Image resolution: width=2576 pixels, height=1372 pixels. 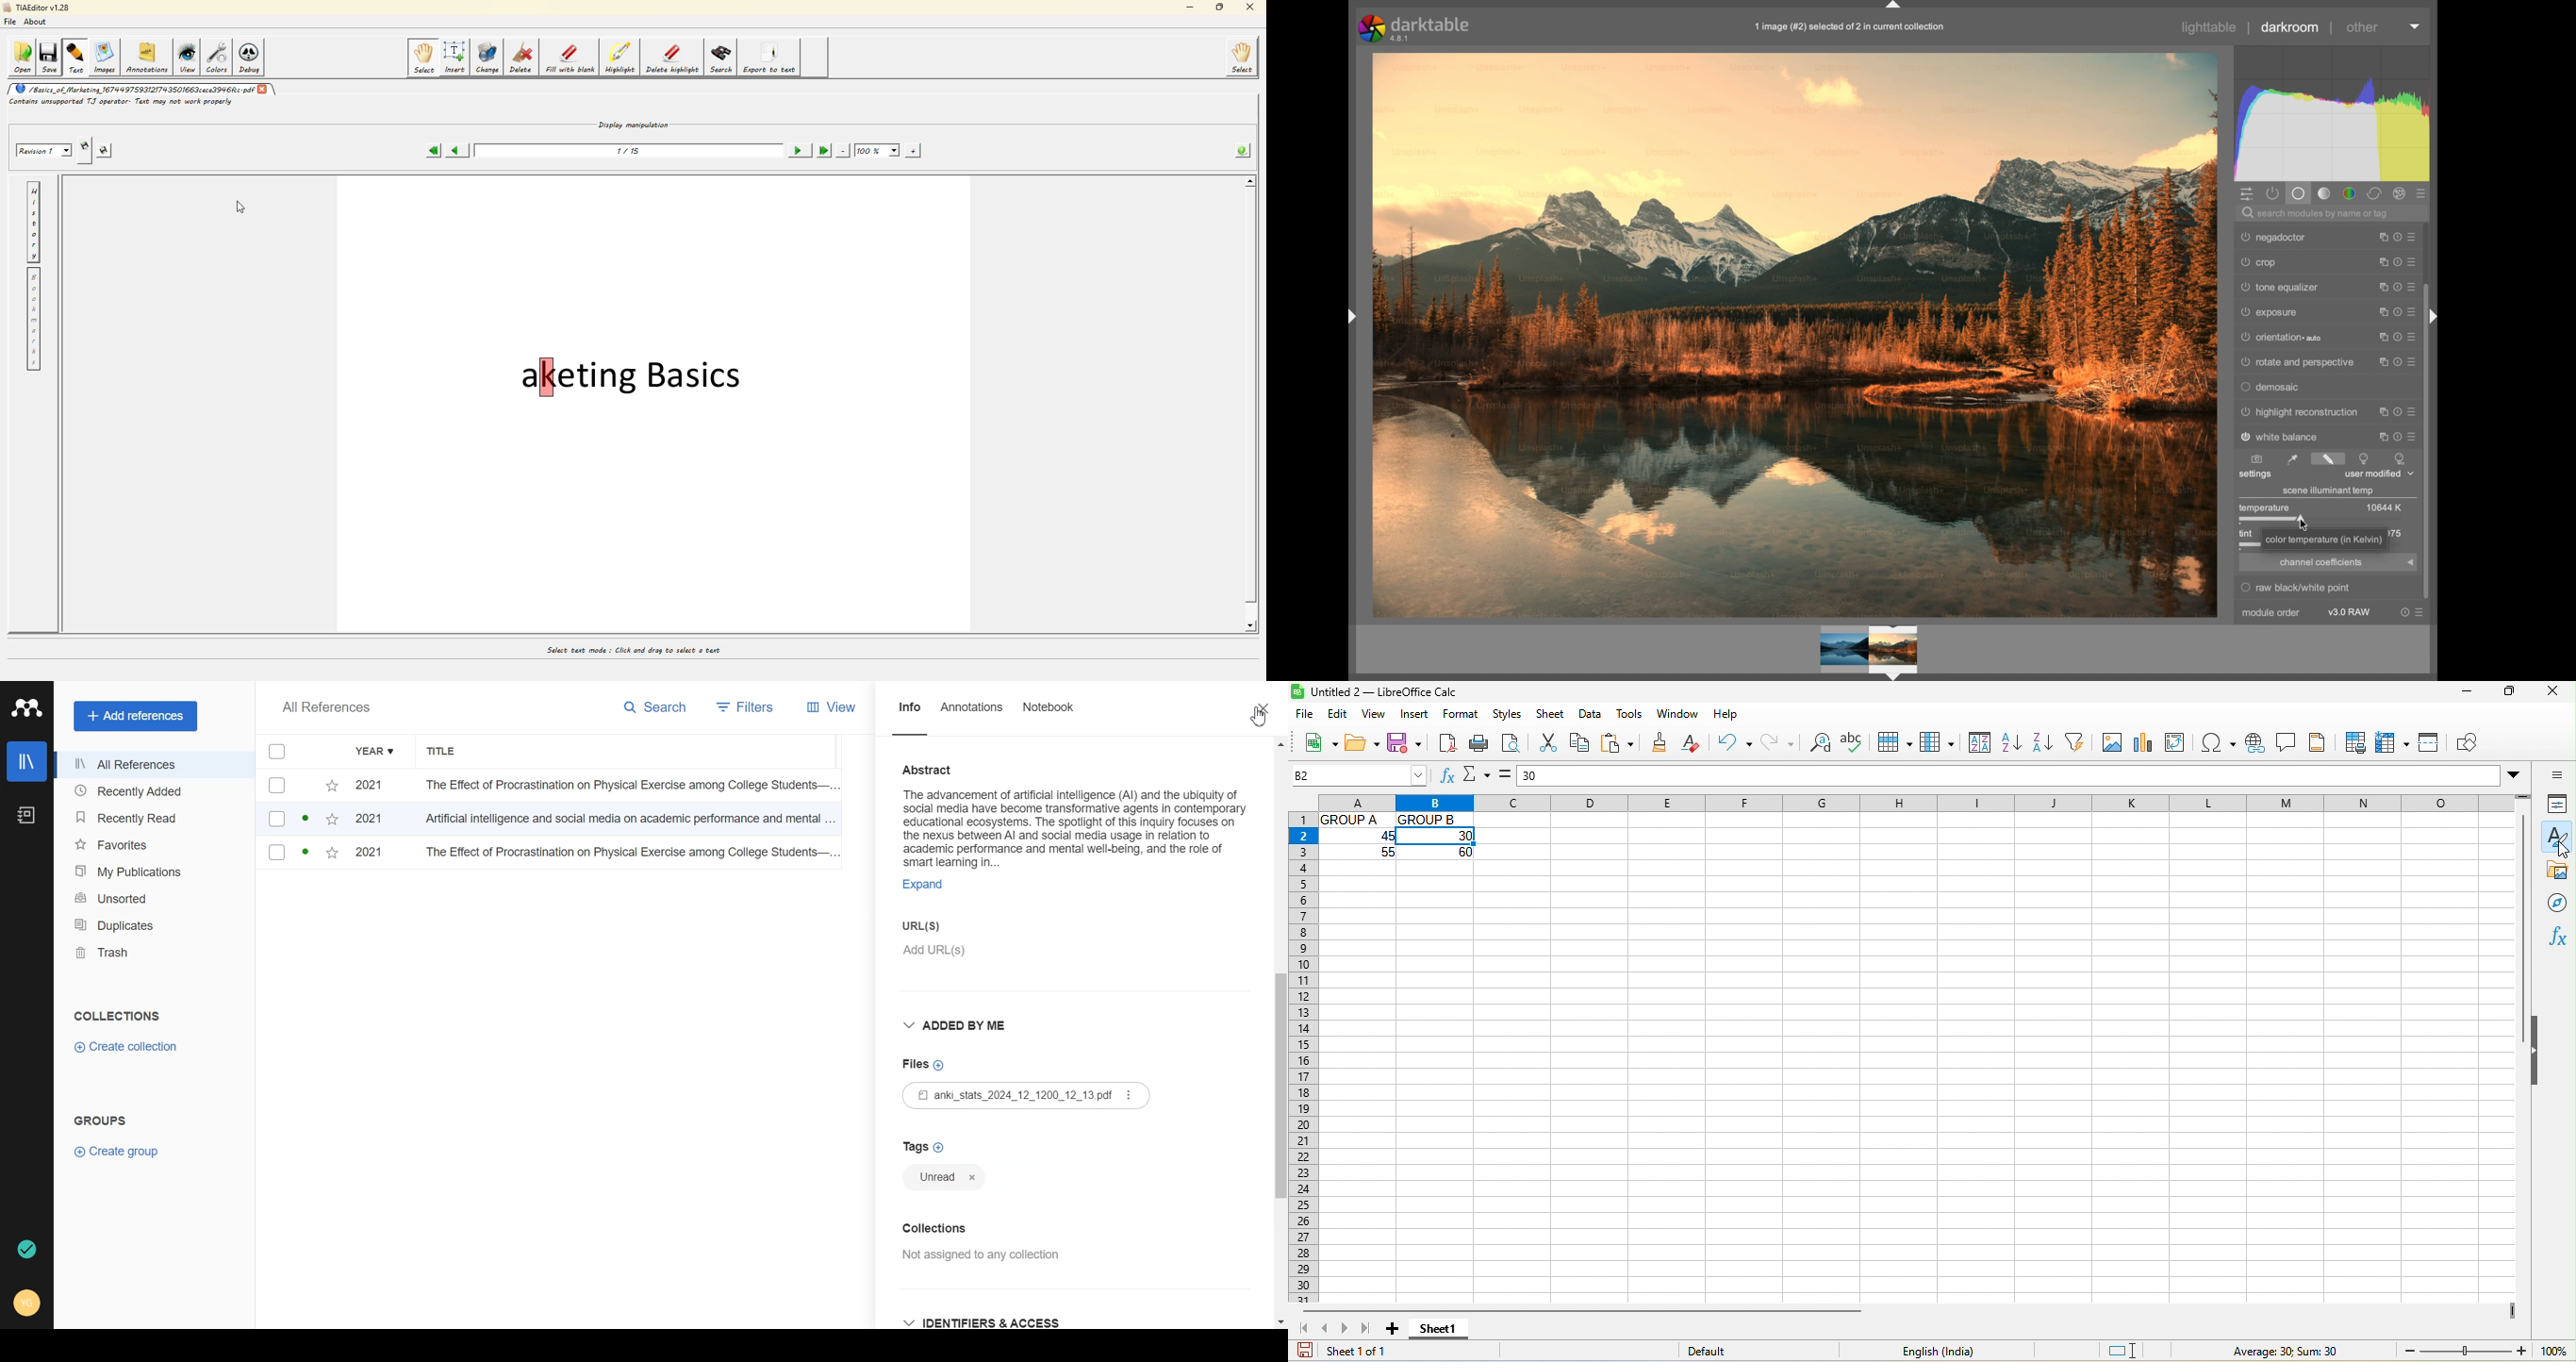 What do you see at coordinates (2382, 434) in the screenshot?
I see `instance` at bounding box center [2382, 434].